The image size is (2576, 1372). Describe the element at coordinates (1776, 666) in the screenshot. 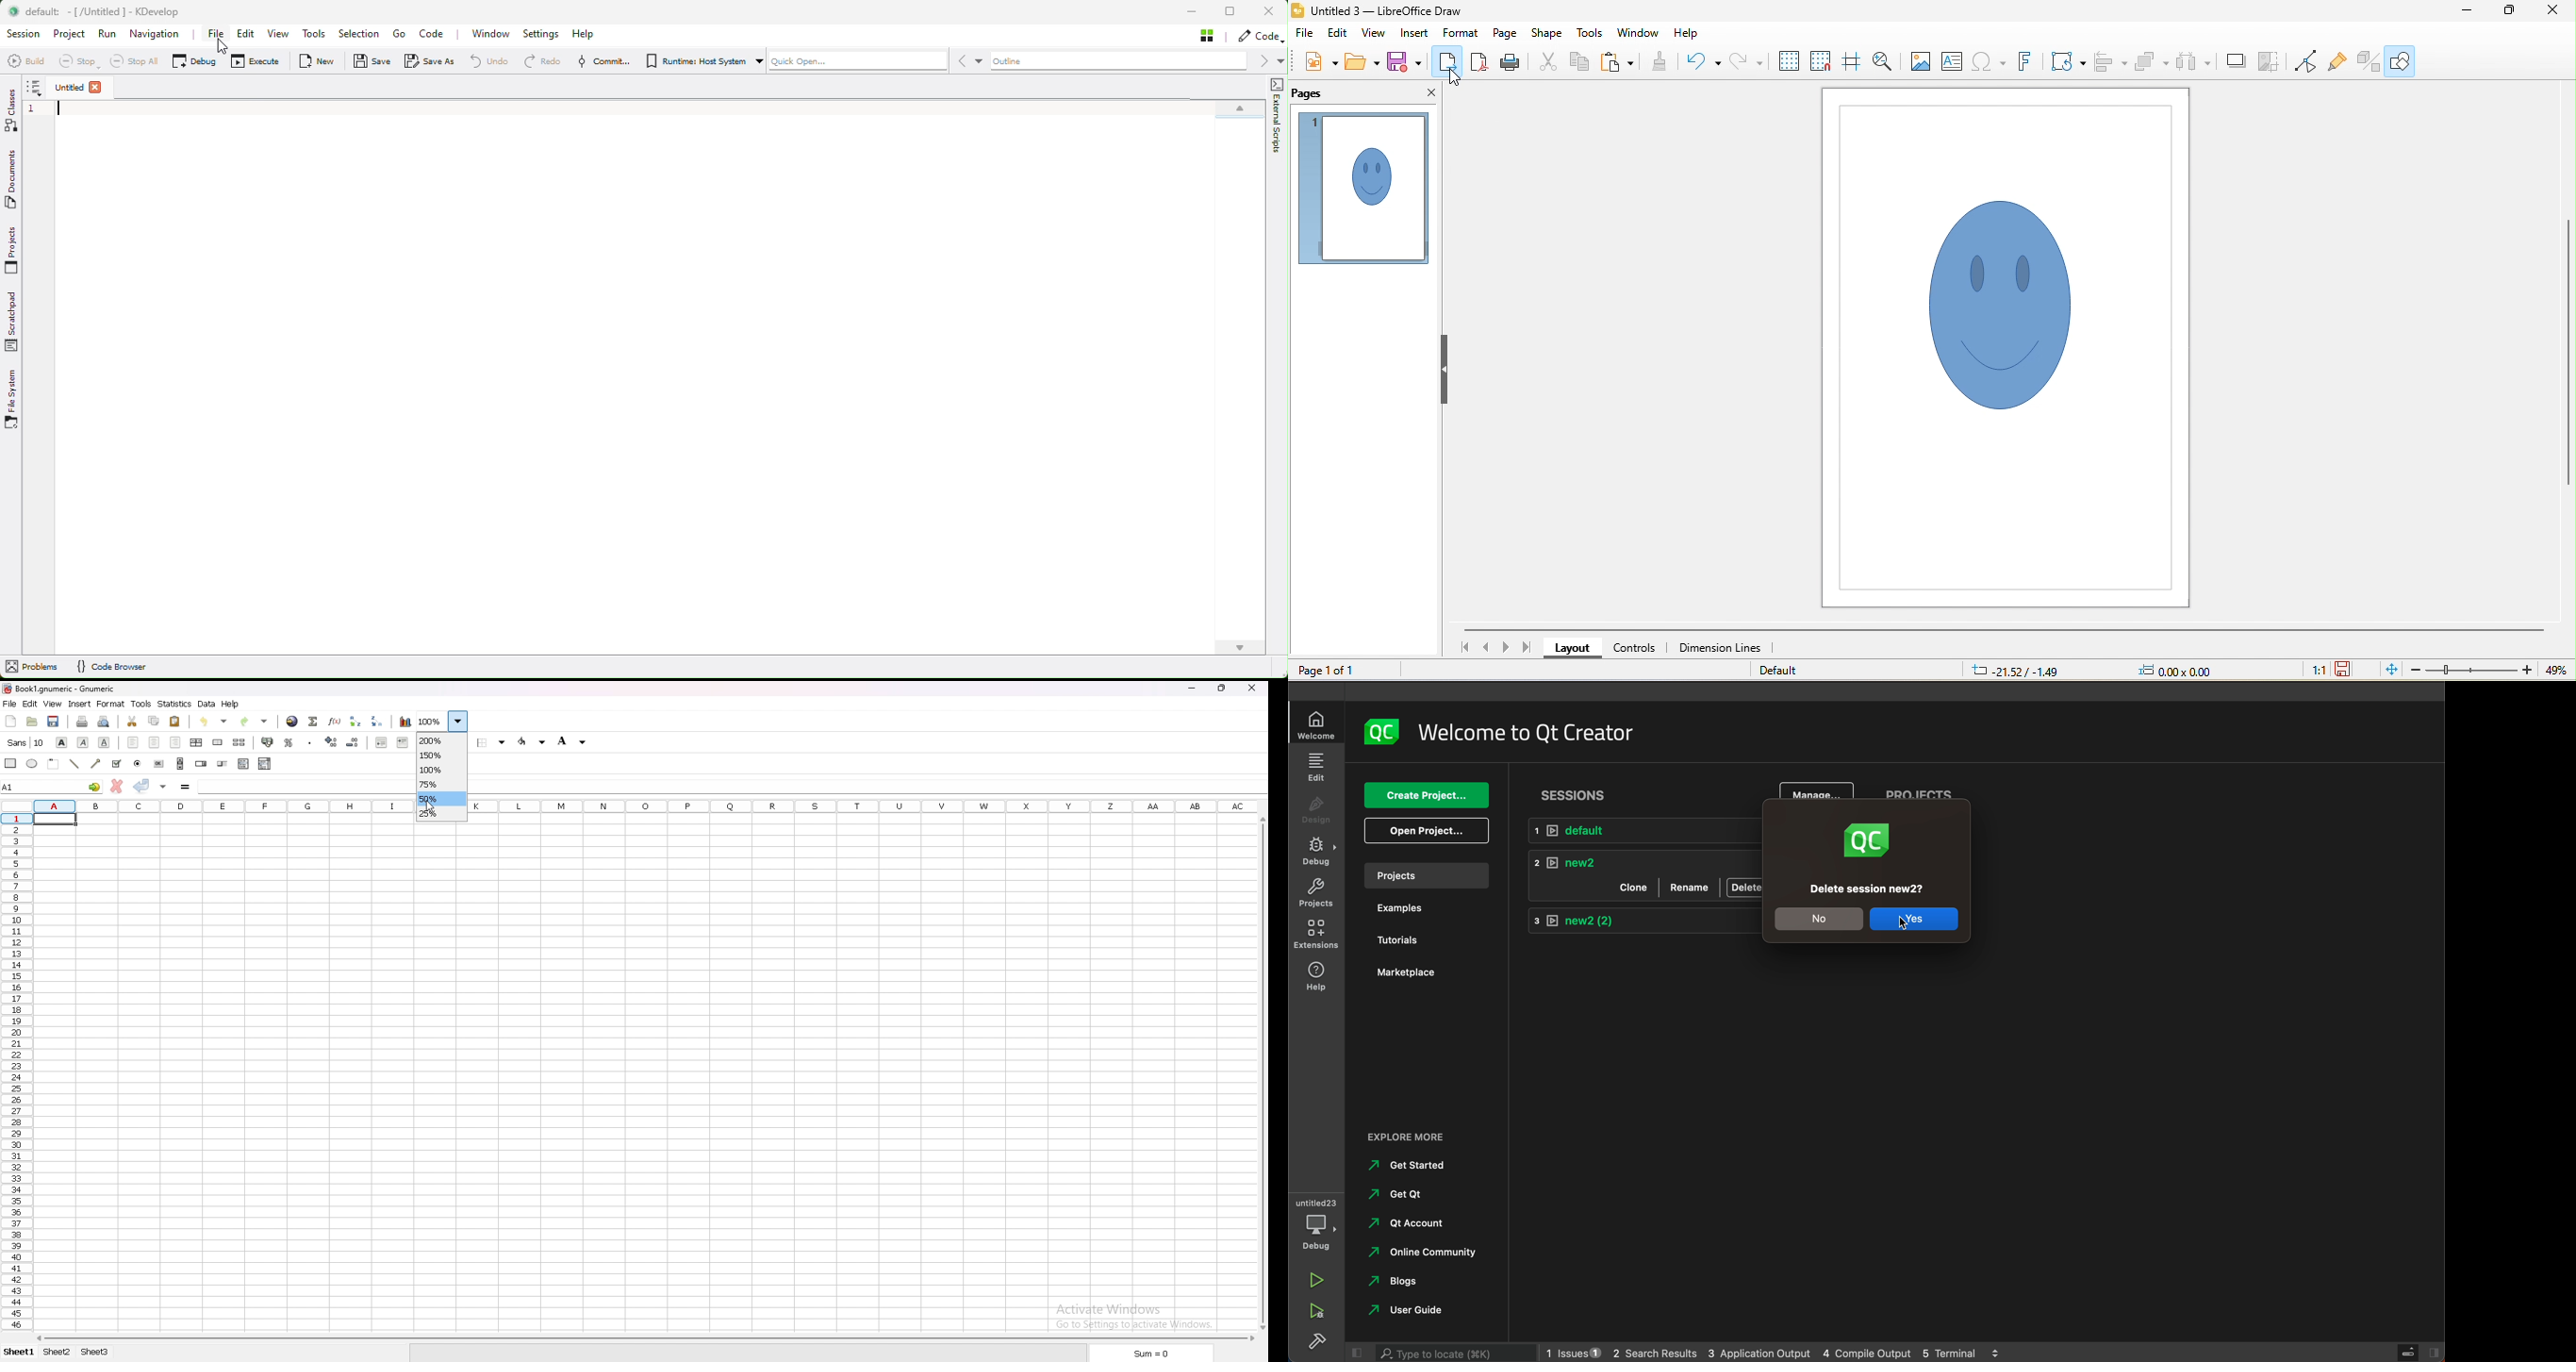

I see `default` at that location.